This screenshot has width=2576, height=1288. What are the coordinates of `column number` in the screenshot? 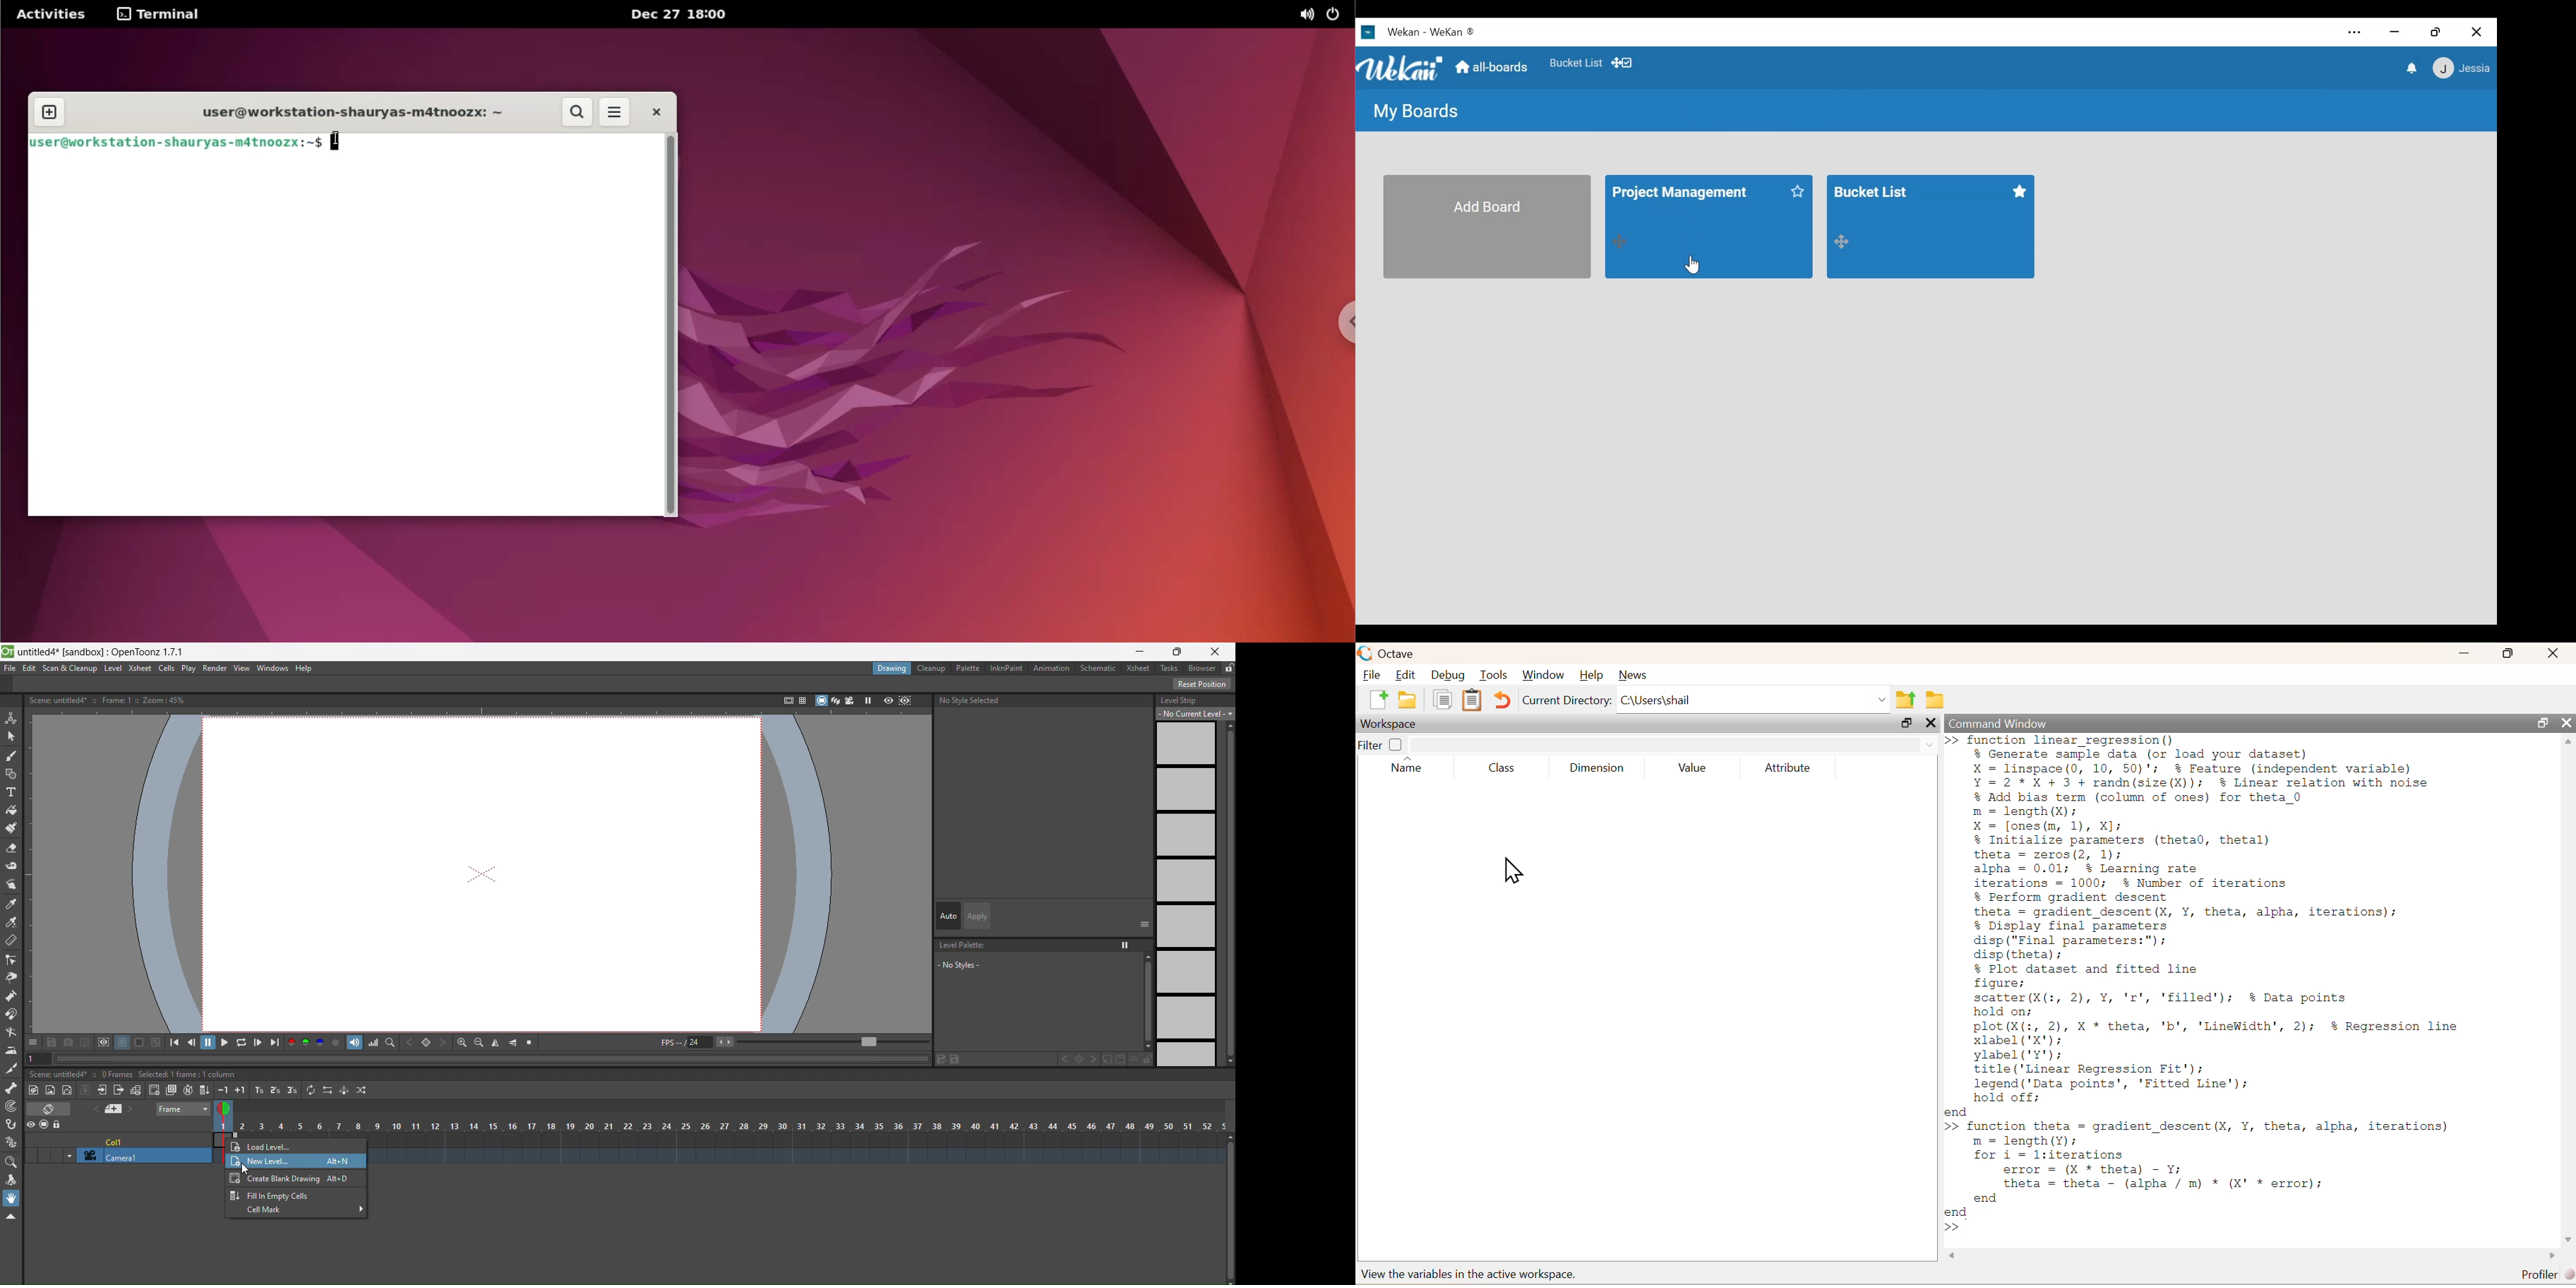 It's located at (721, 1127).